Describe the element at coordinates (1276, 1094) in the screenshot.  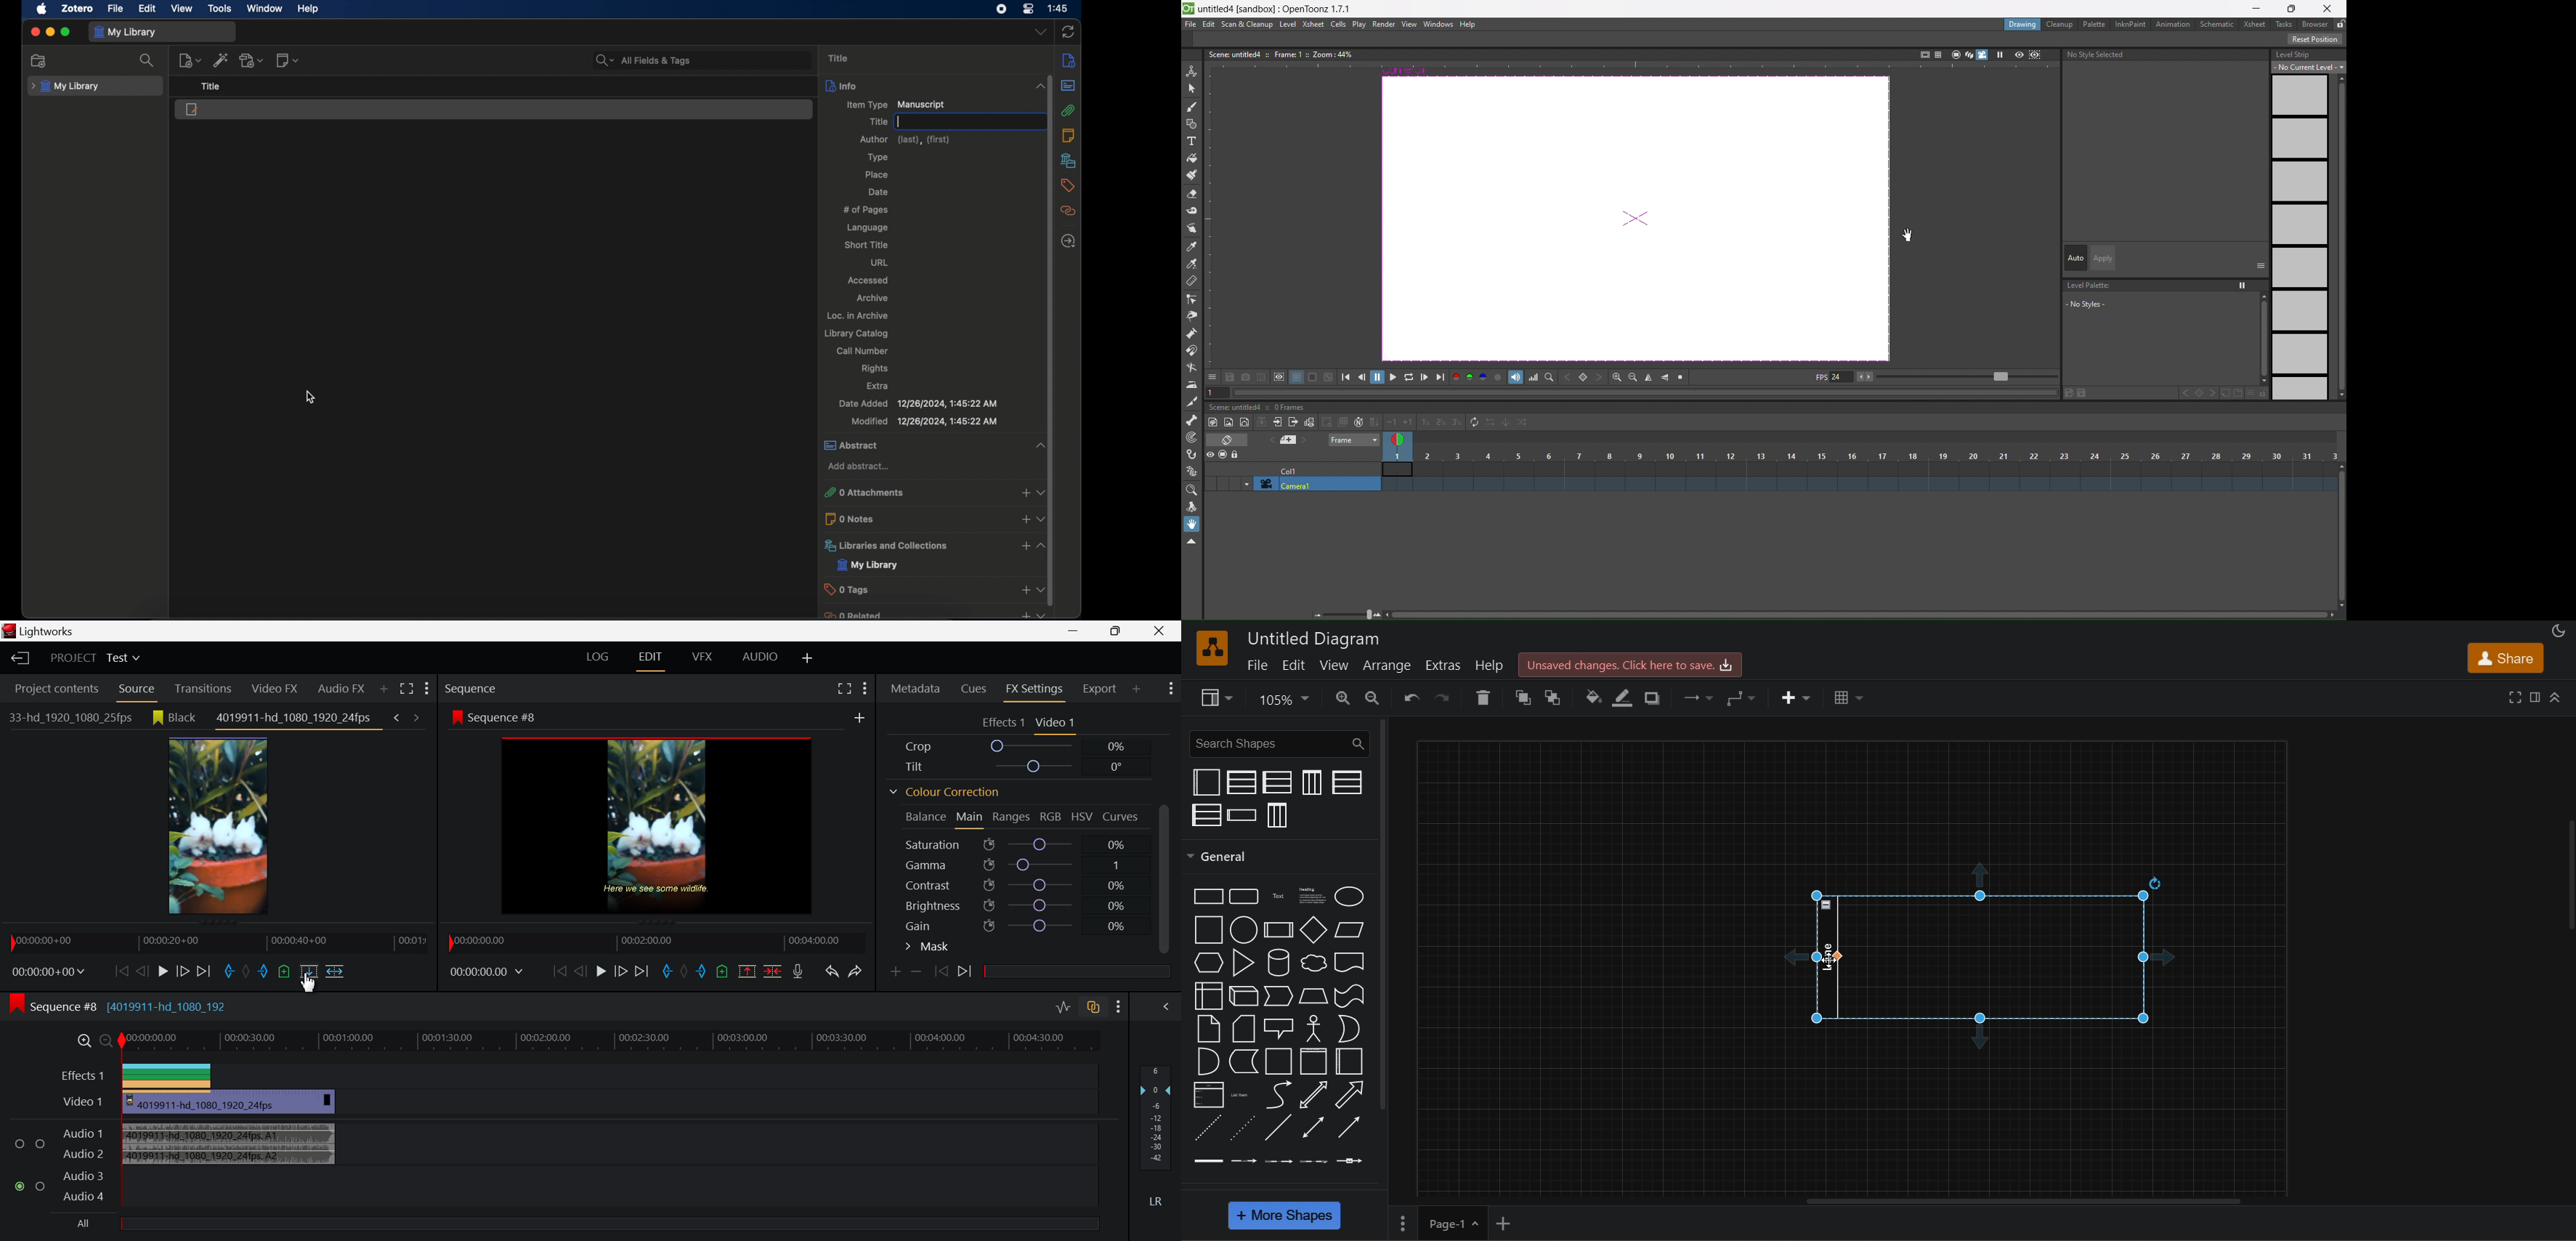
I see `curve` at that location.